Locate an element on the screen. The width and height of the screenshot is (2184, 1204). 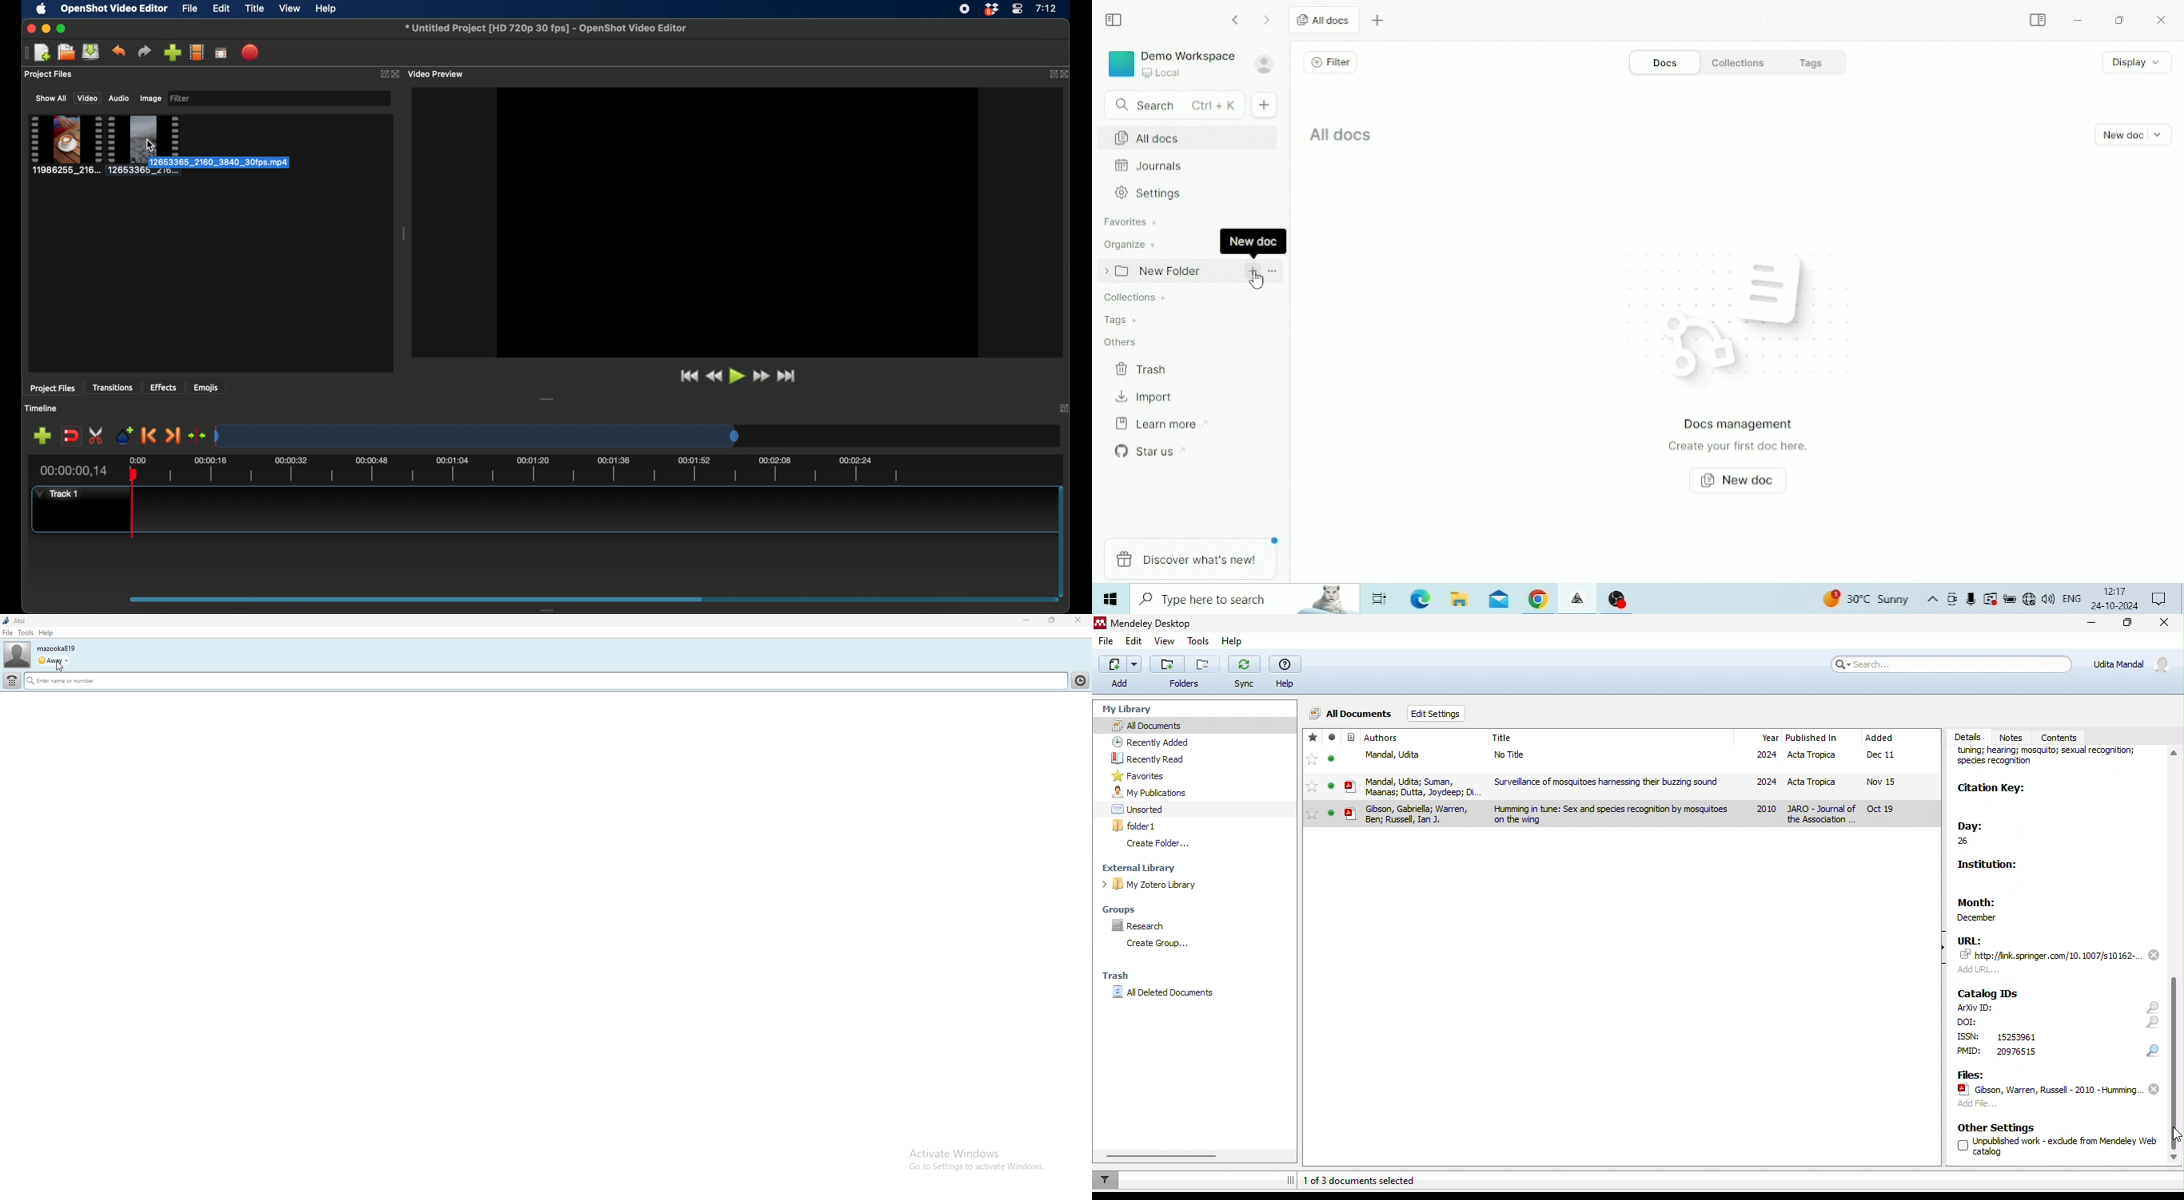
jump to start is located at coordinates (689, 376).